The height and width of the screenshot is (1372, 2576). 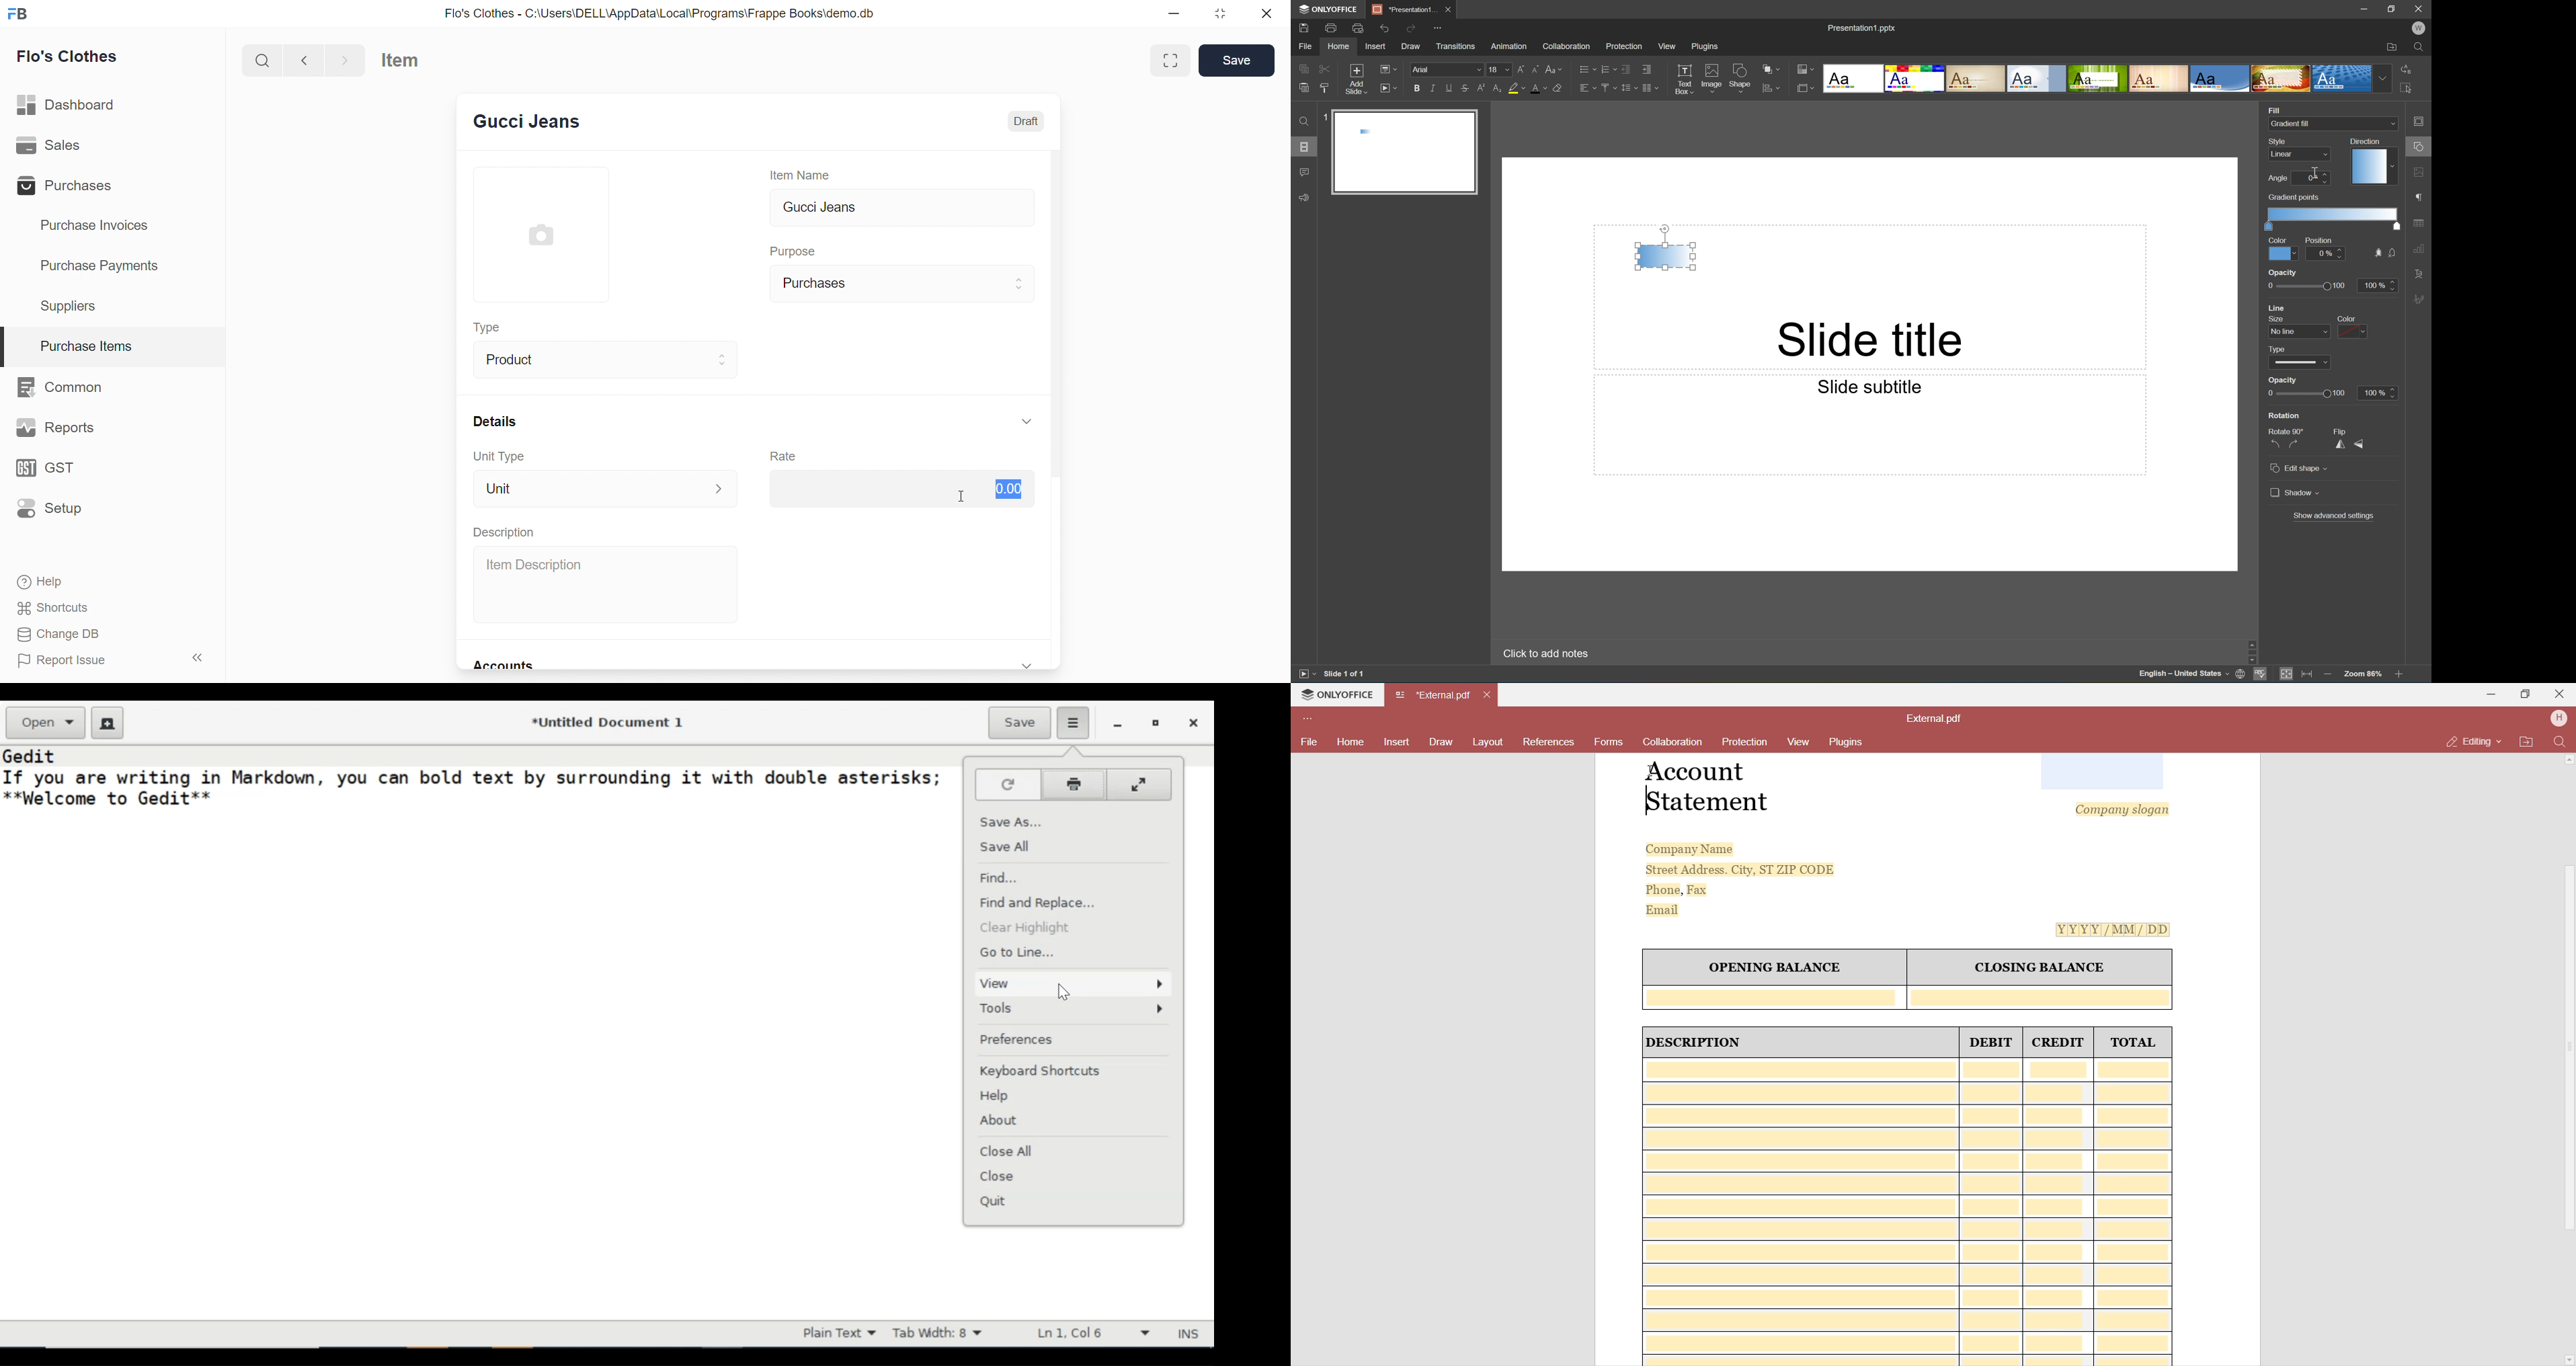 I want to click on Set document language, so click(x=2243, y=675).